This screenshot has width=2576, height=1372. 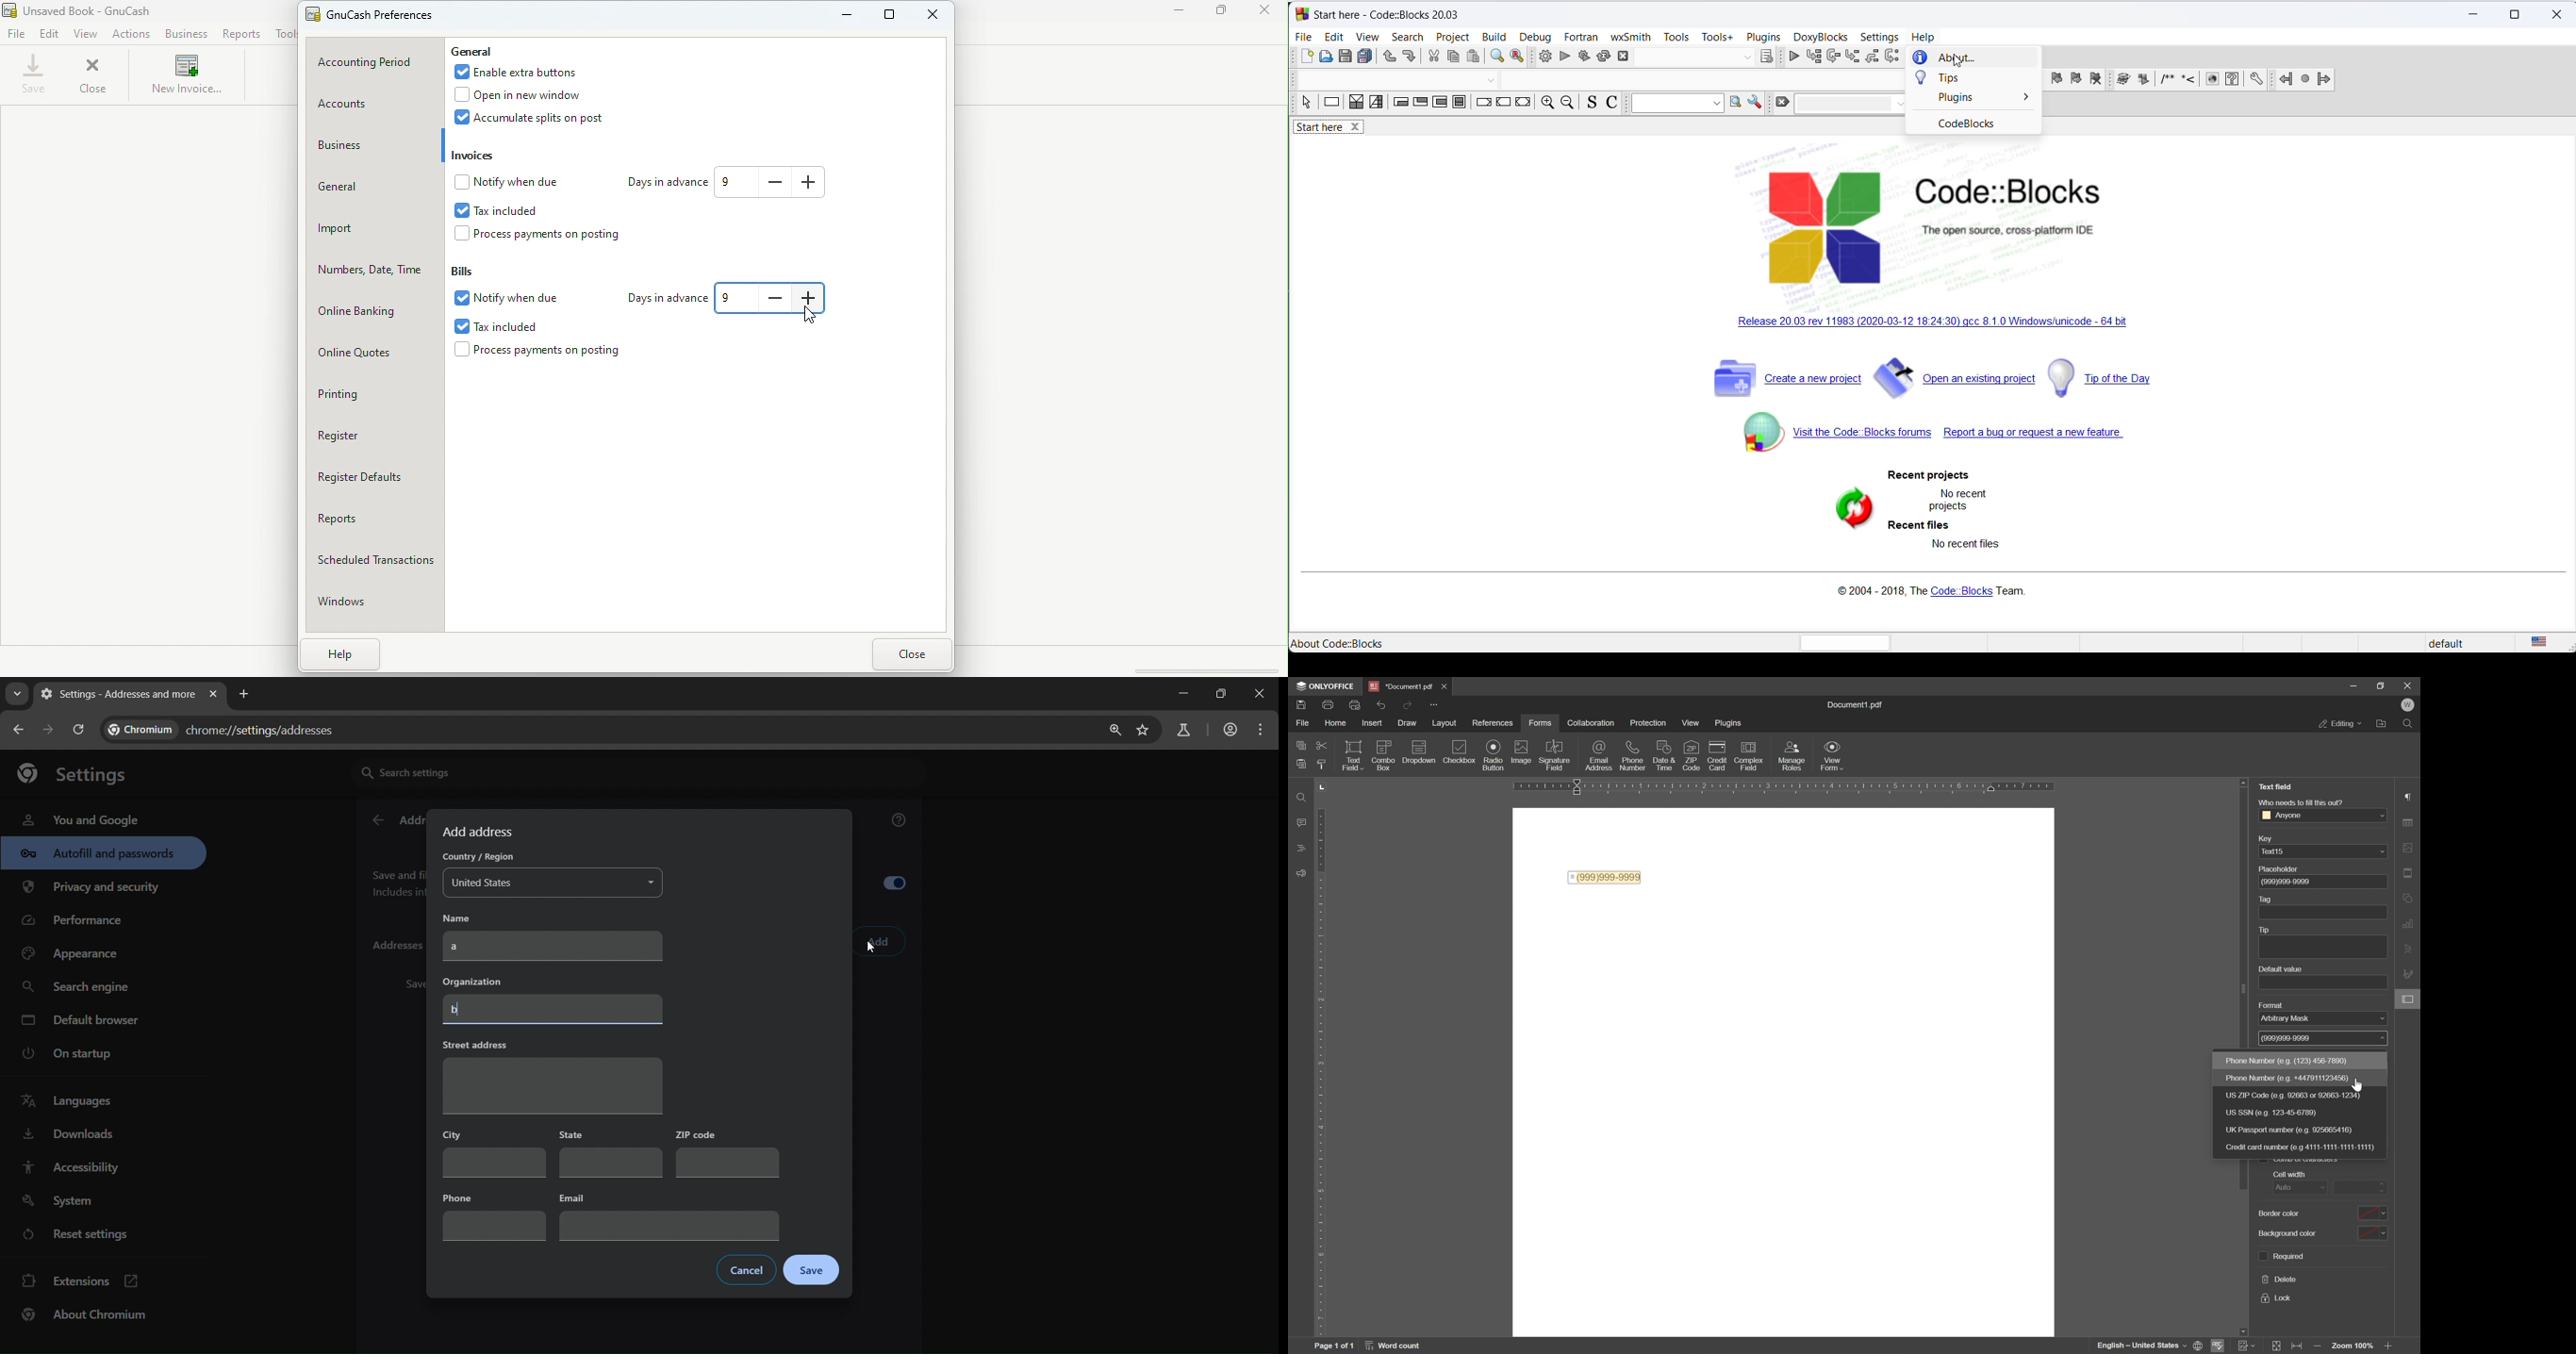 What do you see at coordinates (1305, 57) in the screenshot?
I see `new file` at bounding box center [1305, 57].